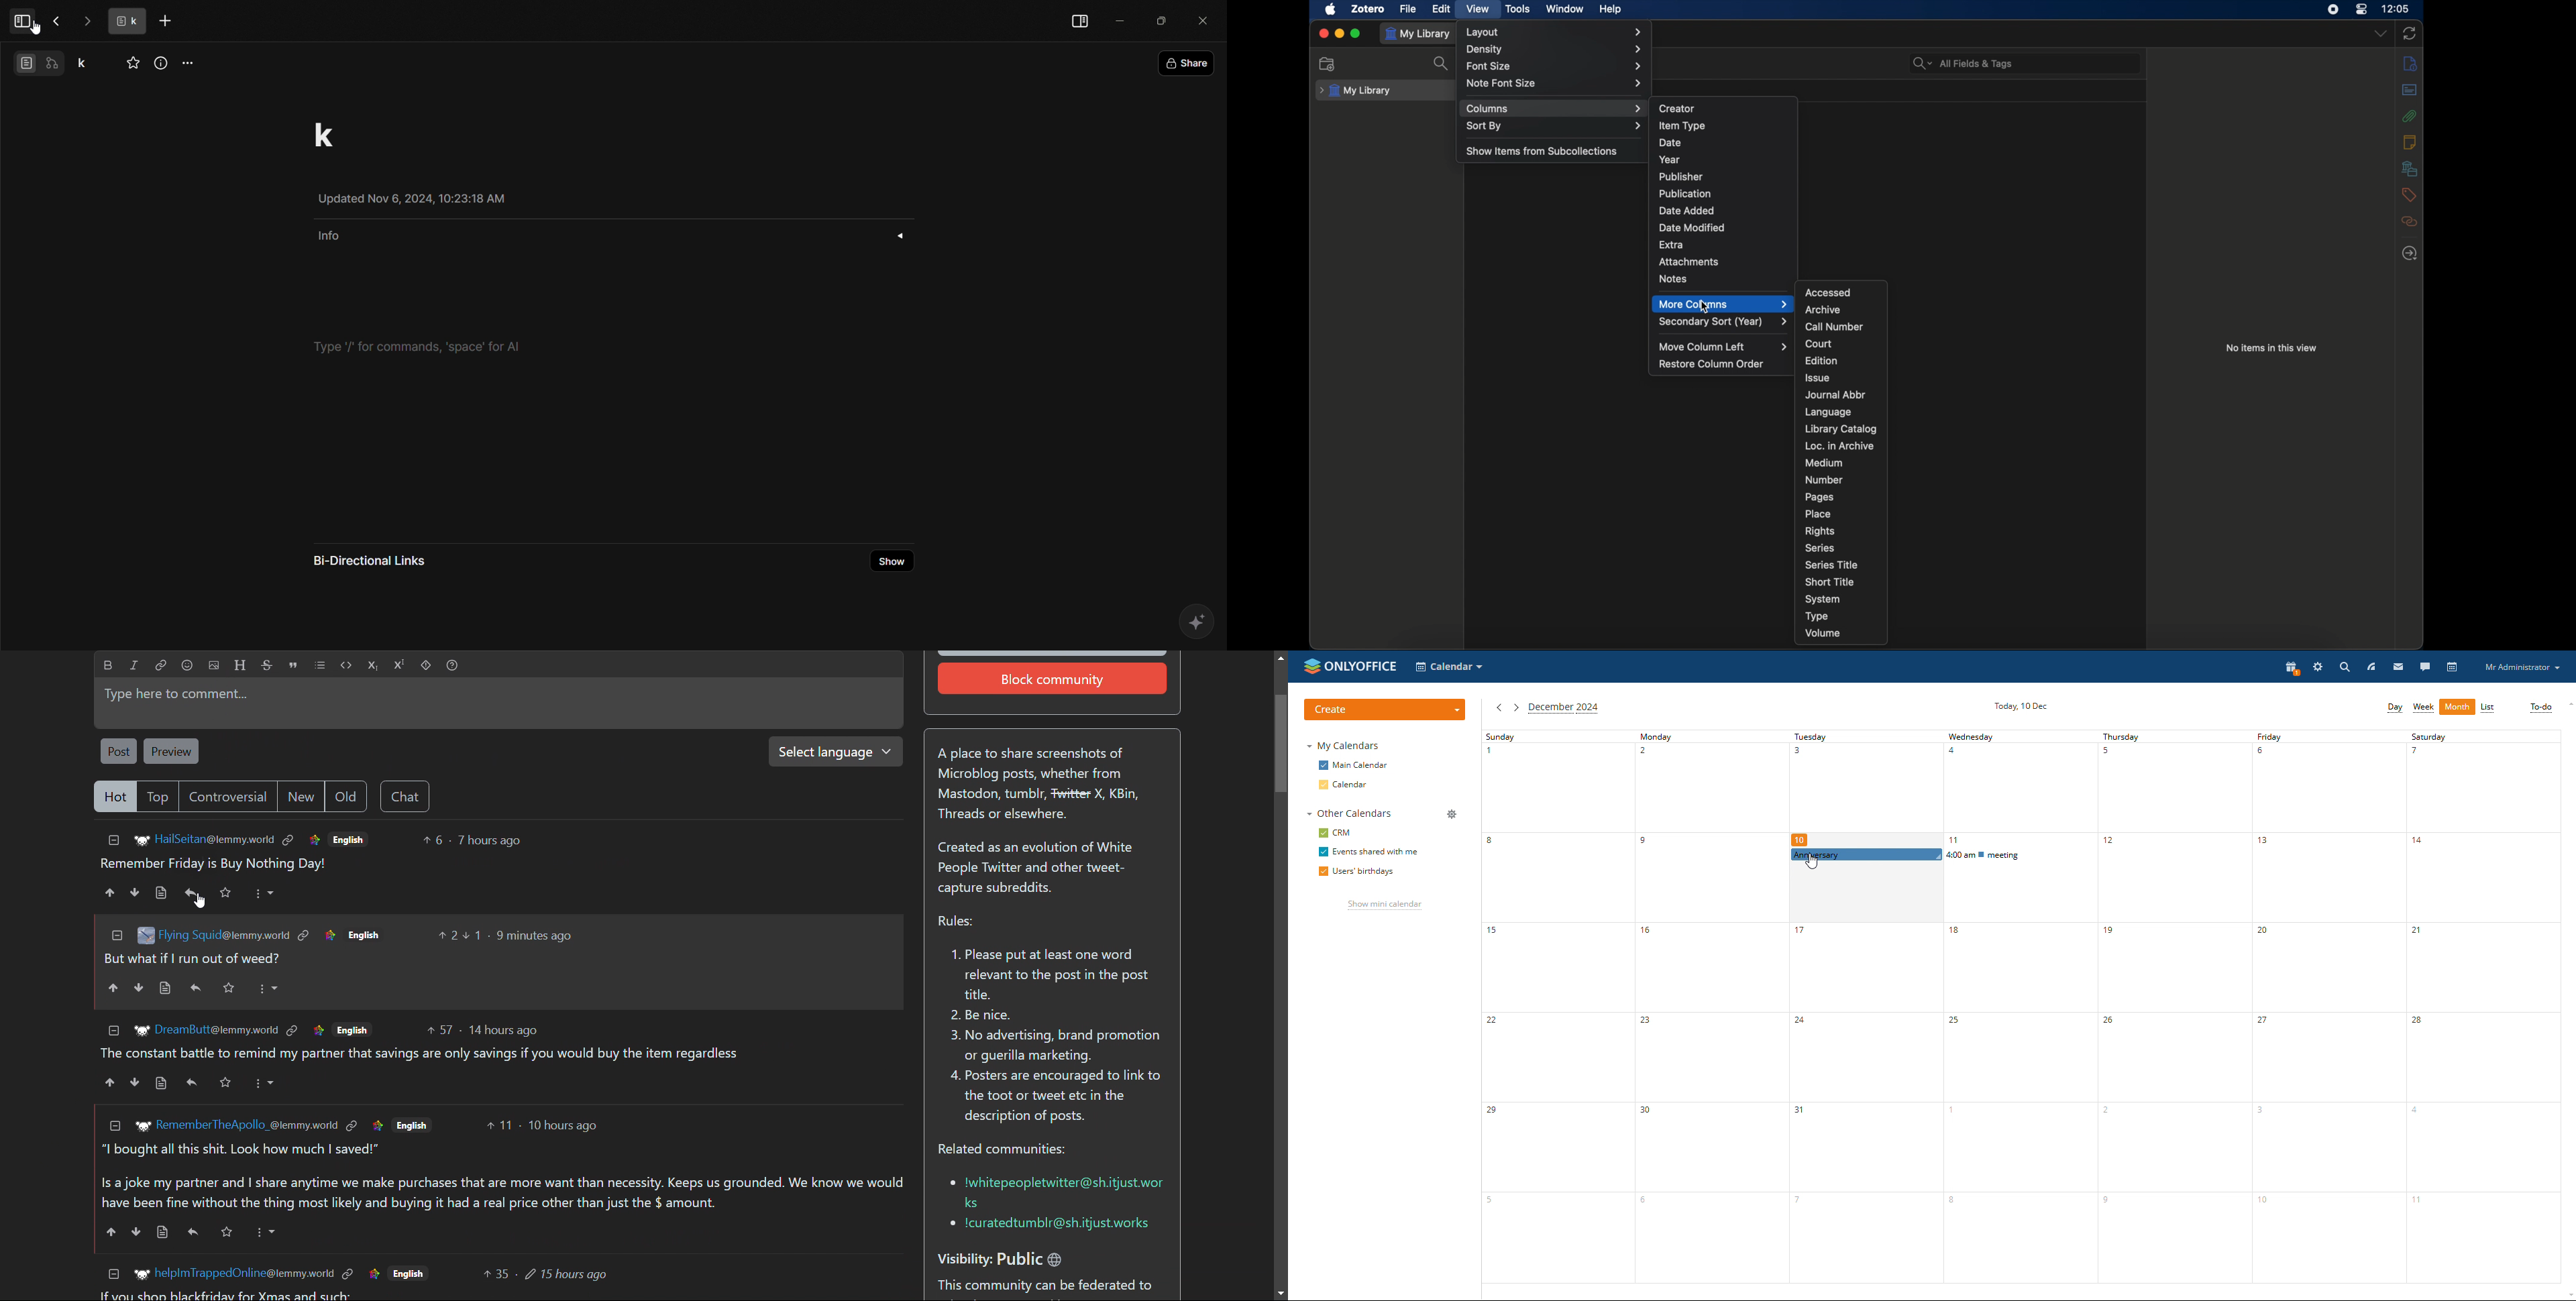 This screenshot has width=2576, height=1316. Describe the element at coordinates (1385, 710) in the screenshot. I see `create` at that location.